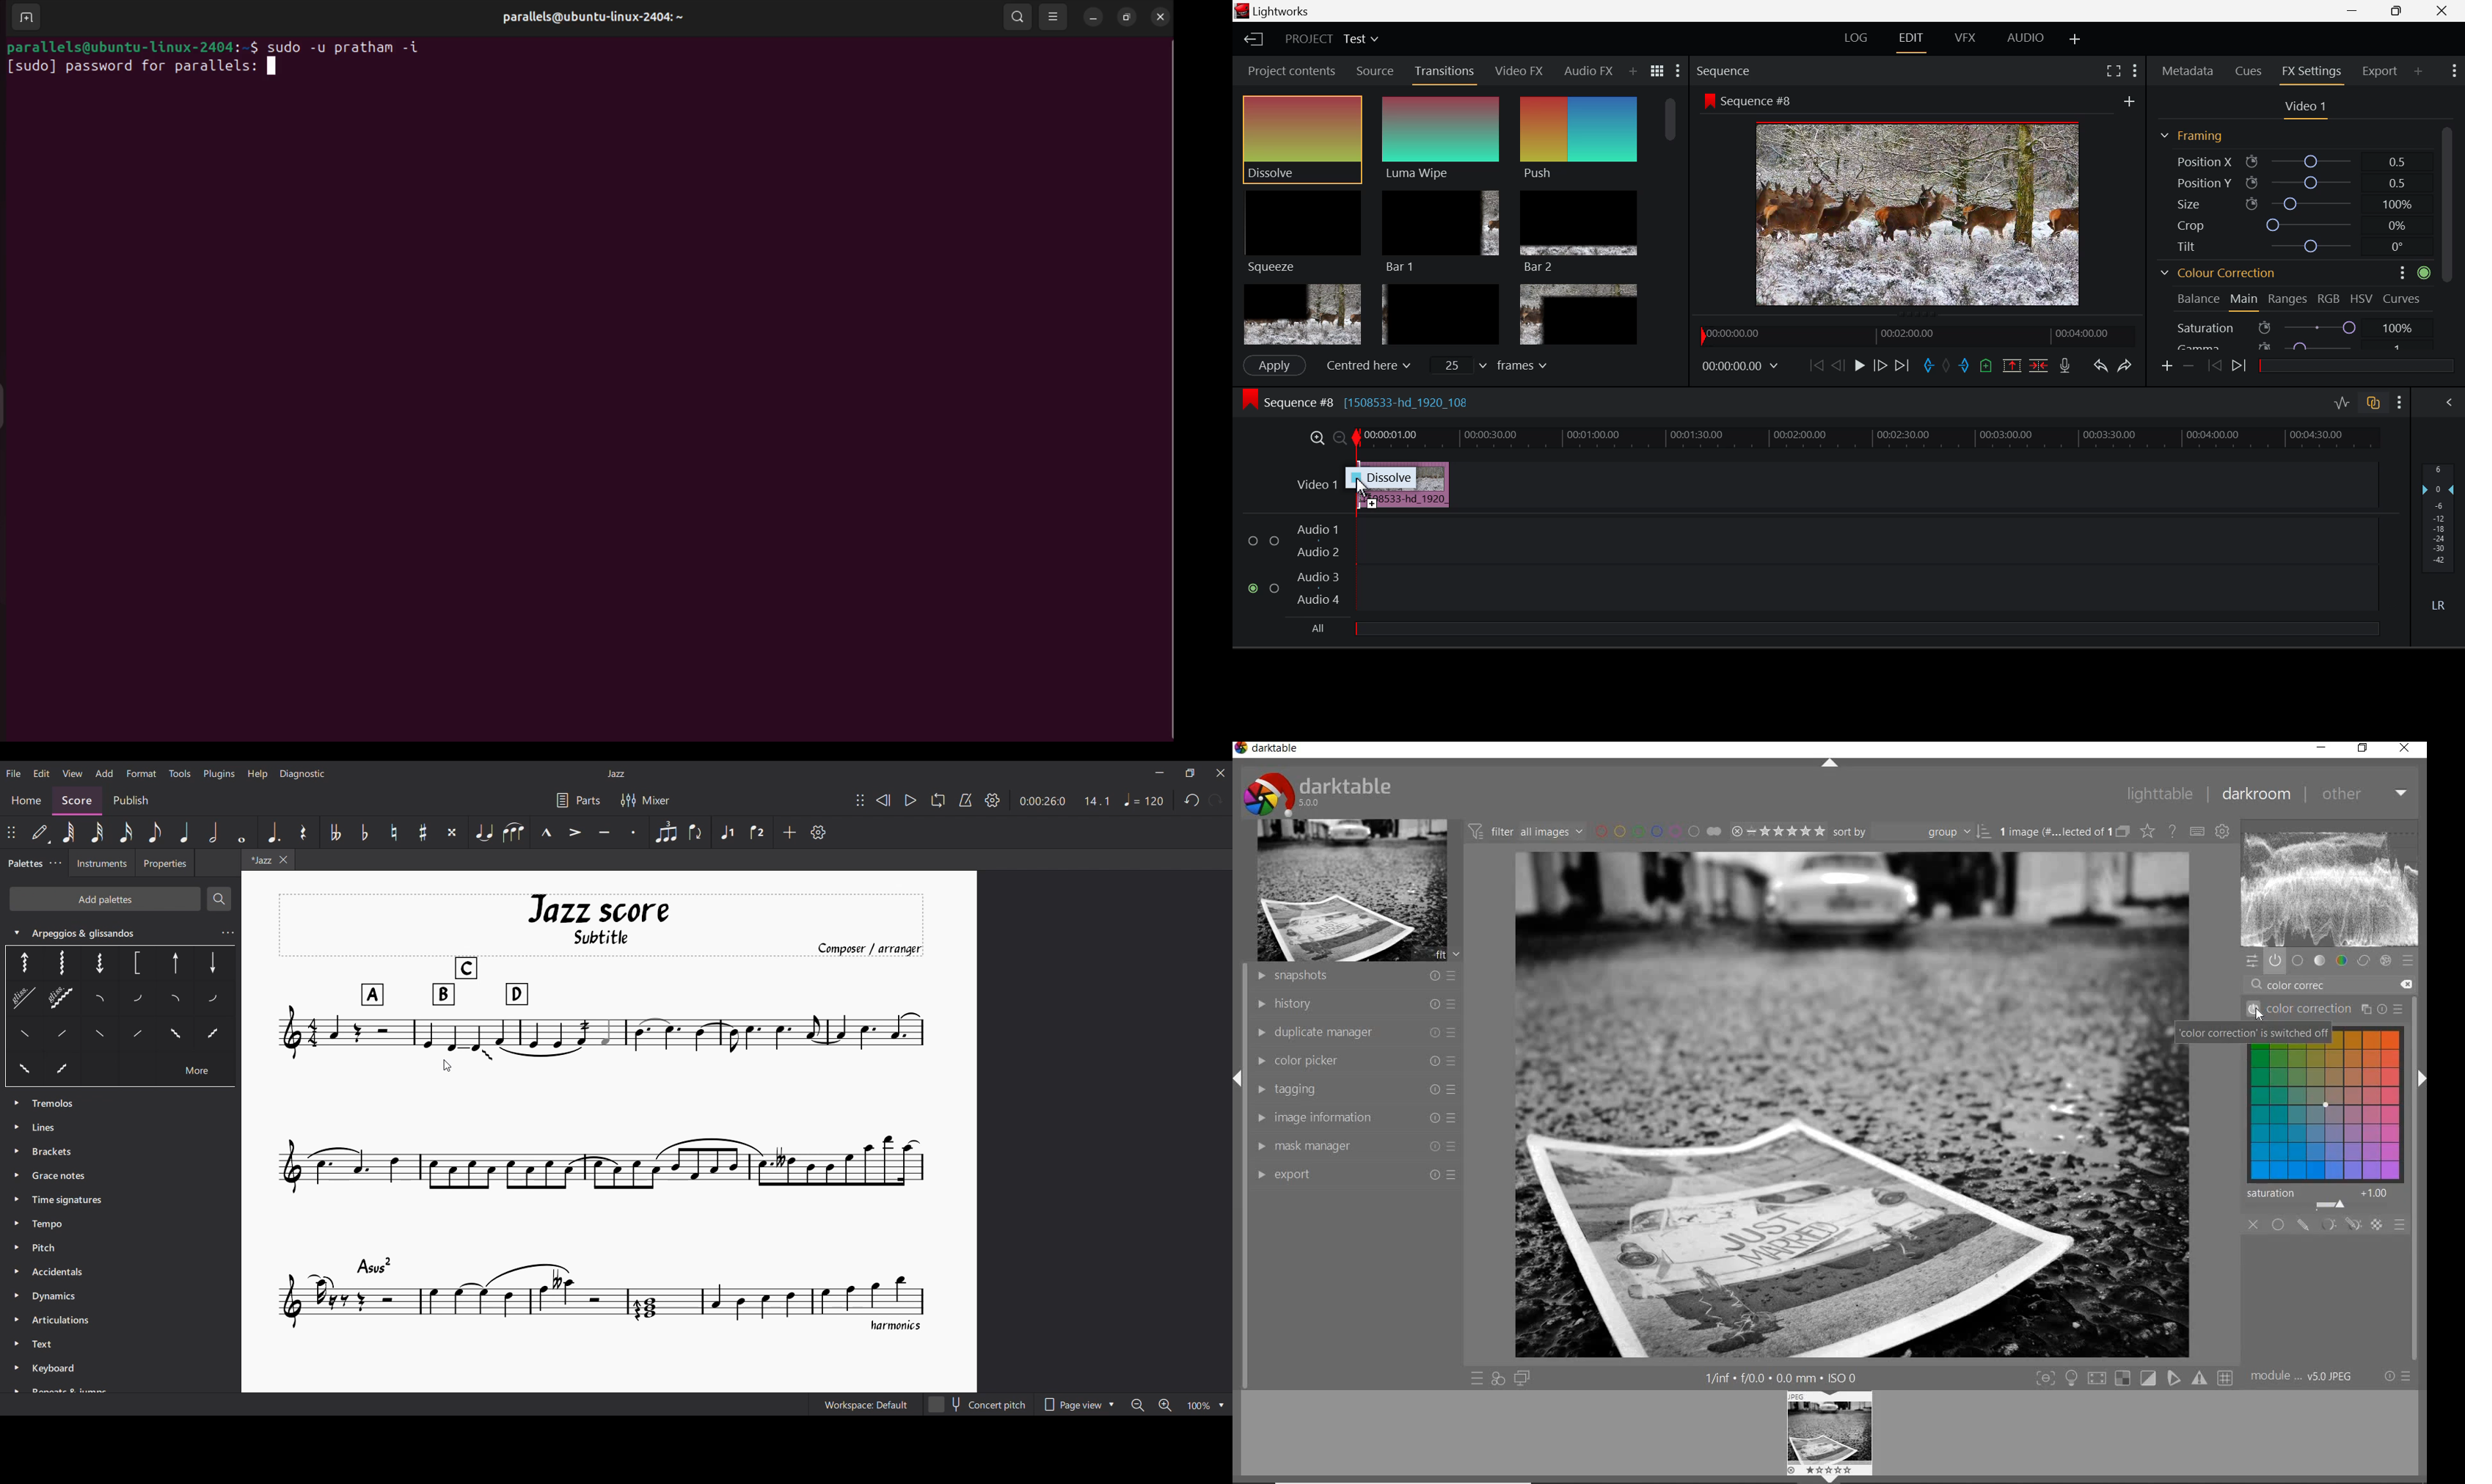 Image resolution: width=2492 pixels, height=1484 pixels. I want to click on minimize, so click(2322, 747).